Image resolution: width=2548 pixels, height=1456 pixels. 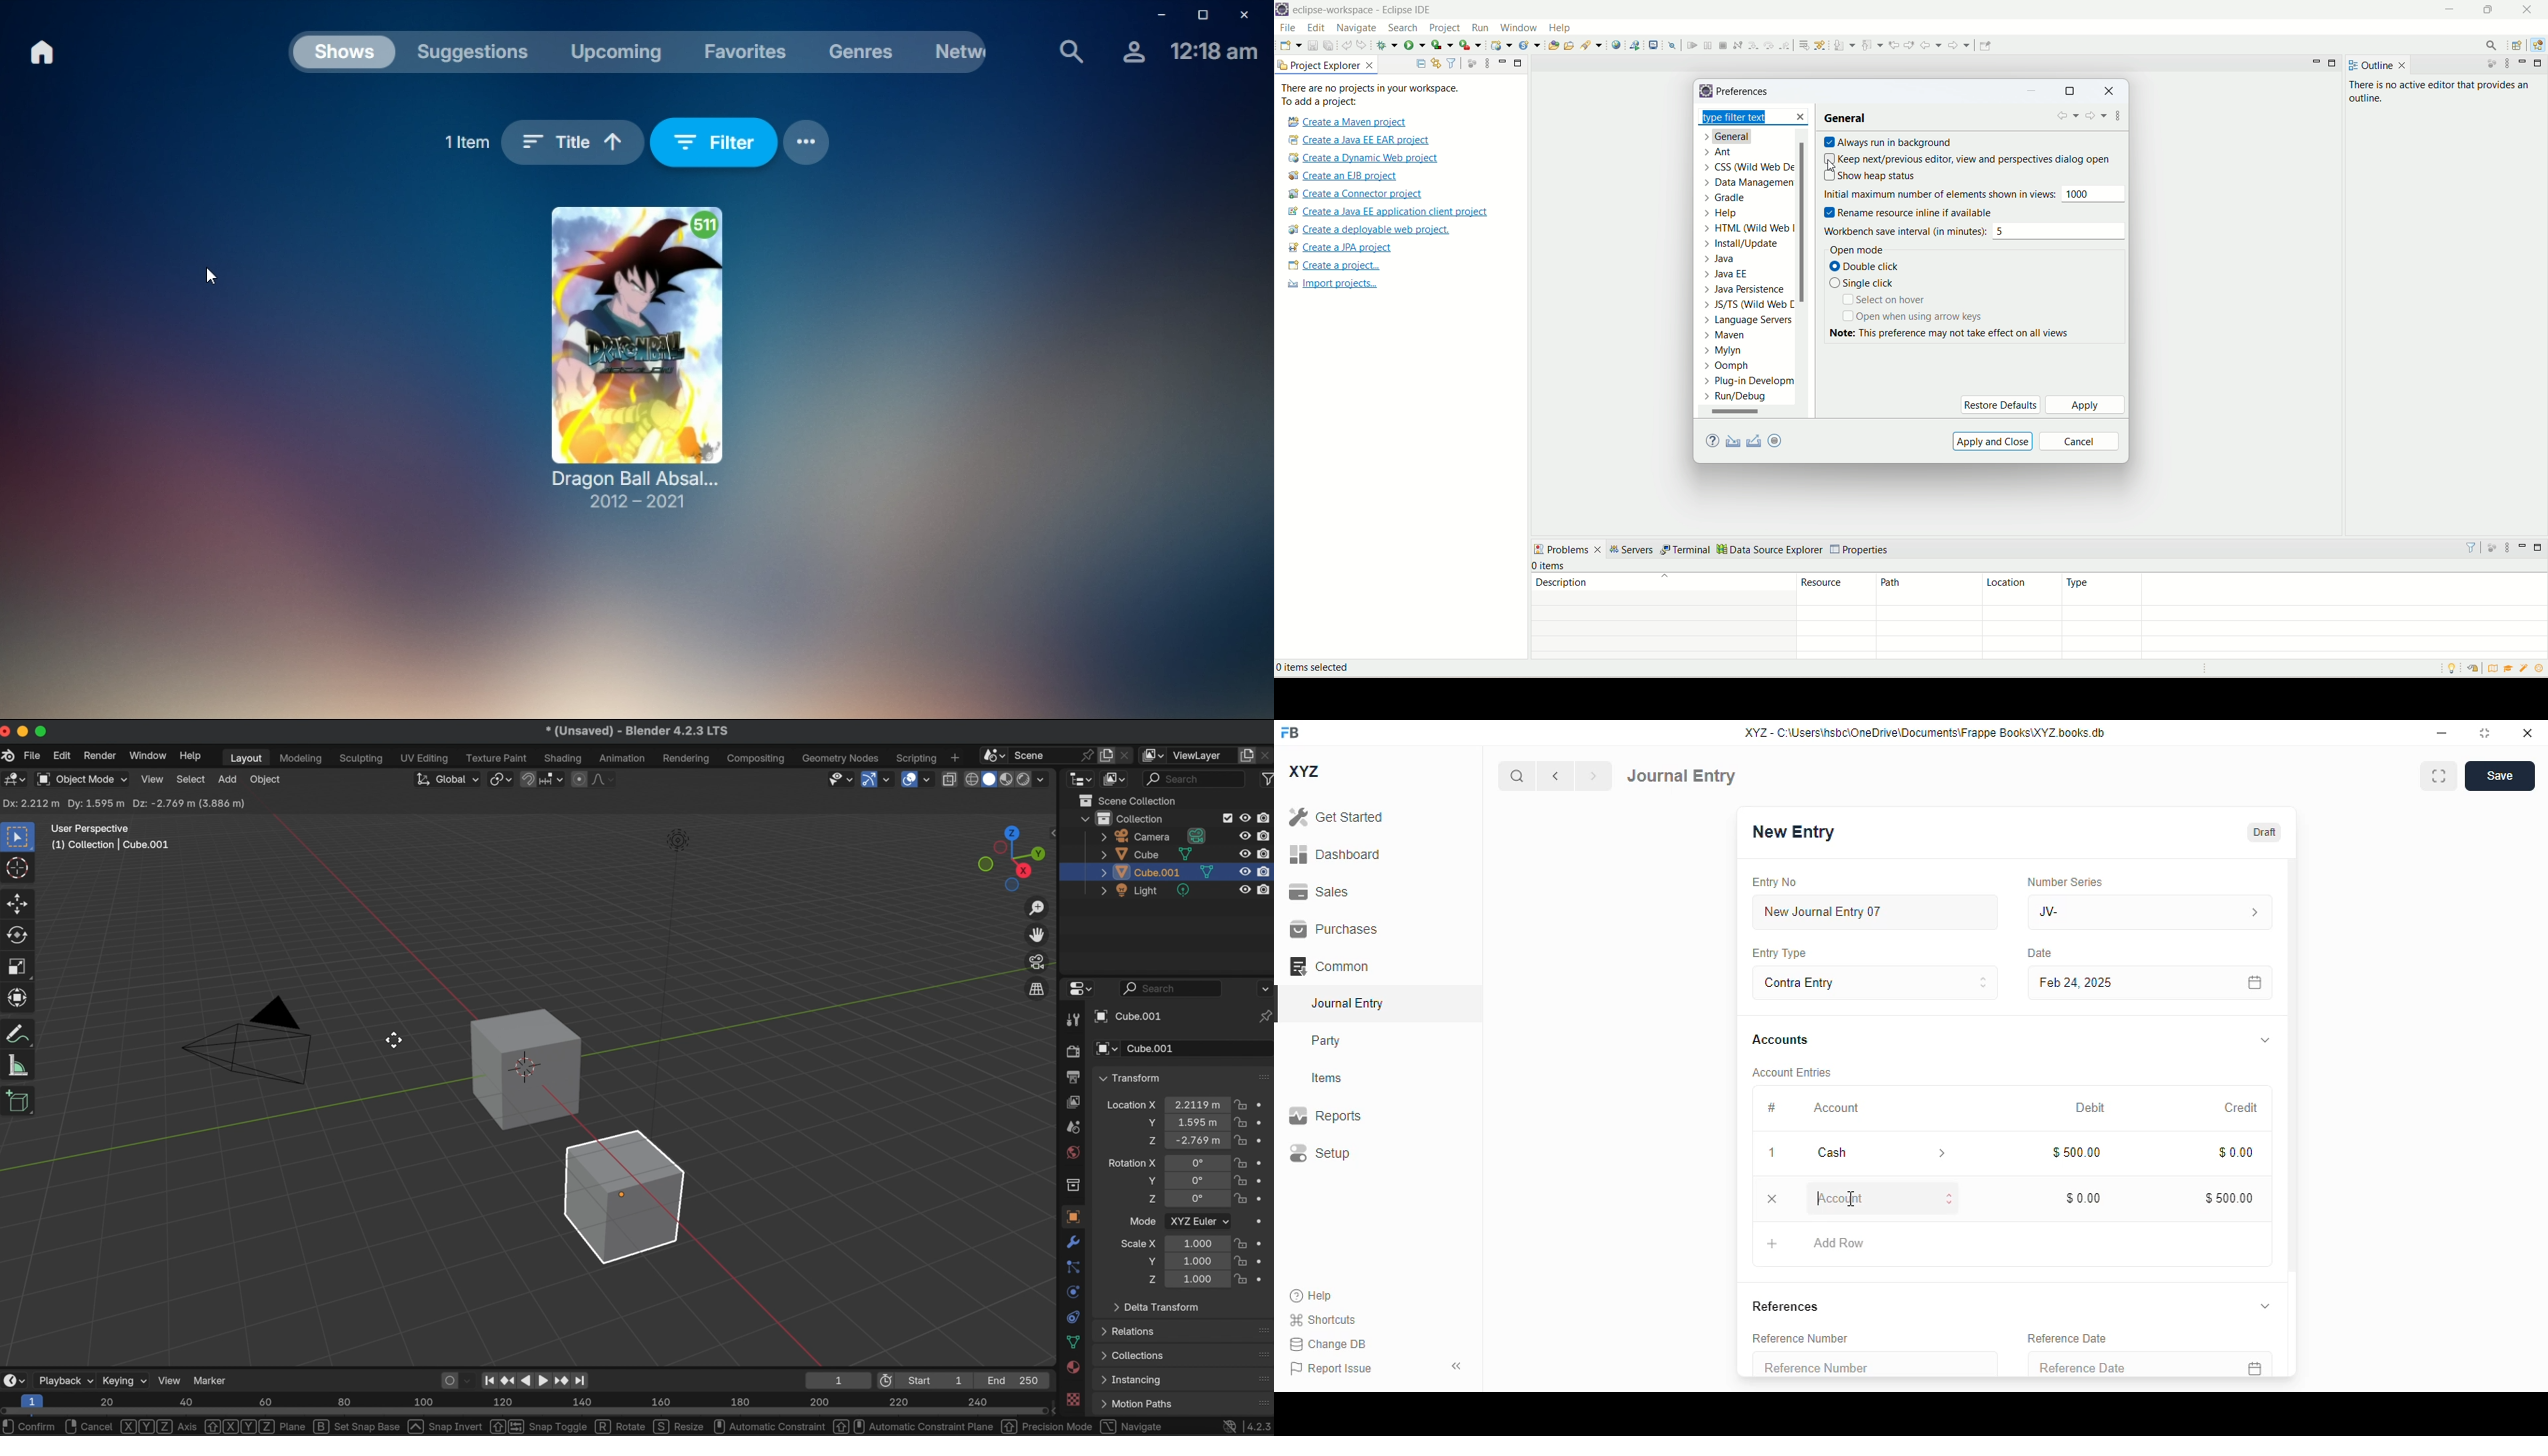 I want to click on oomph preference recorder, so click(x=1774, y=441).